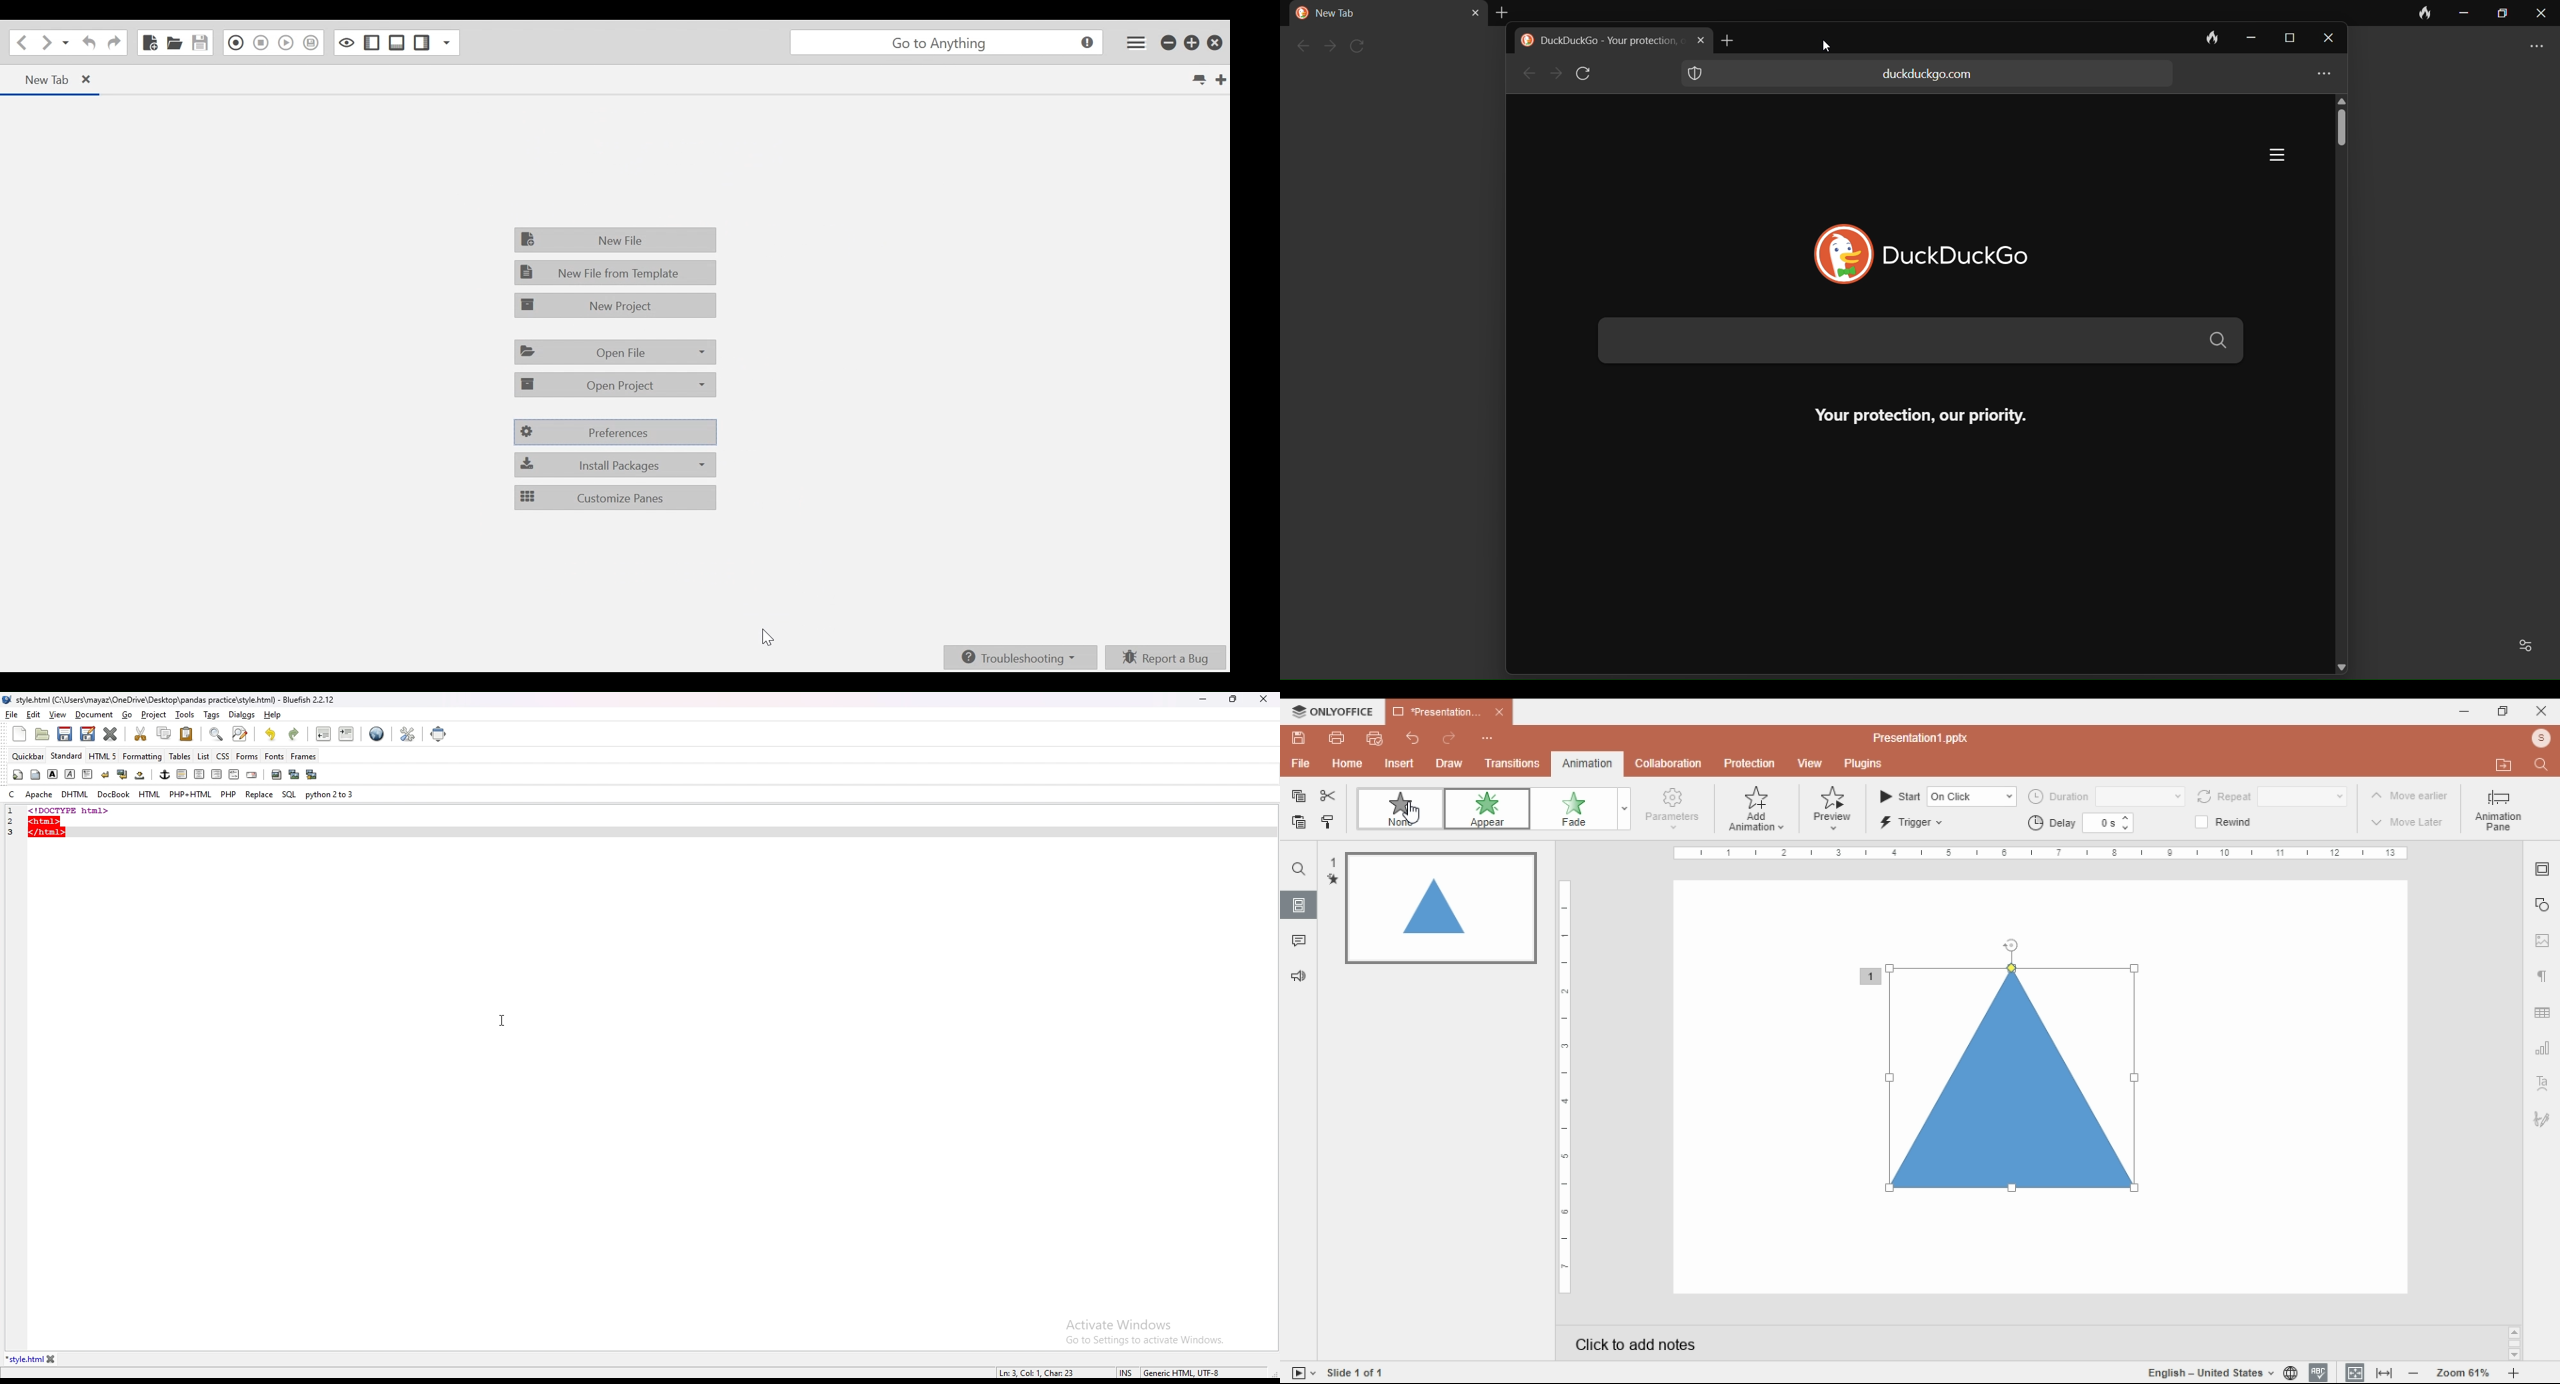 This screenshot has height=1400, width=2576. I want to click on animation: fade, so click(1587, 809).